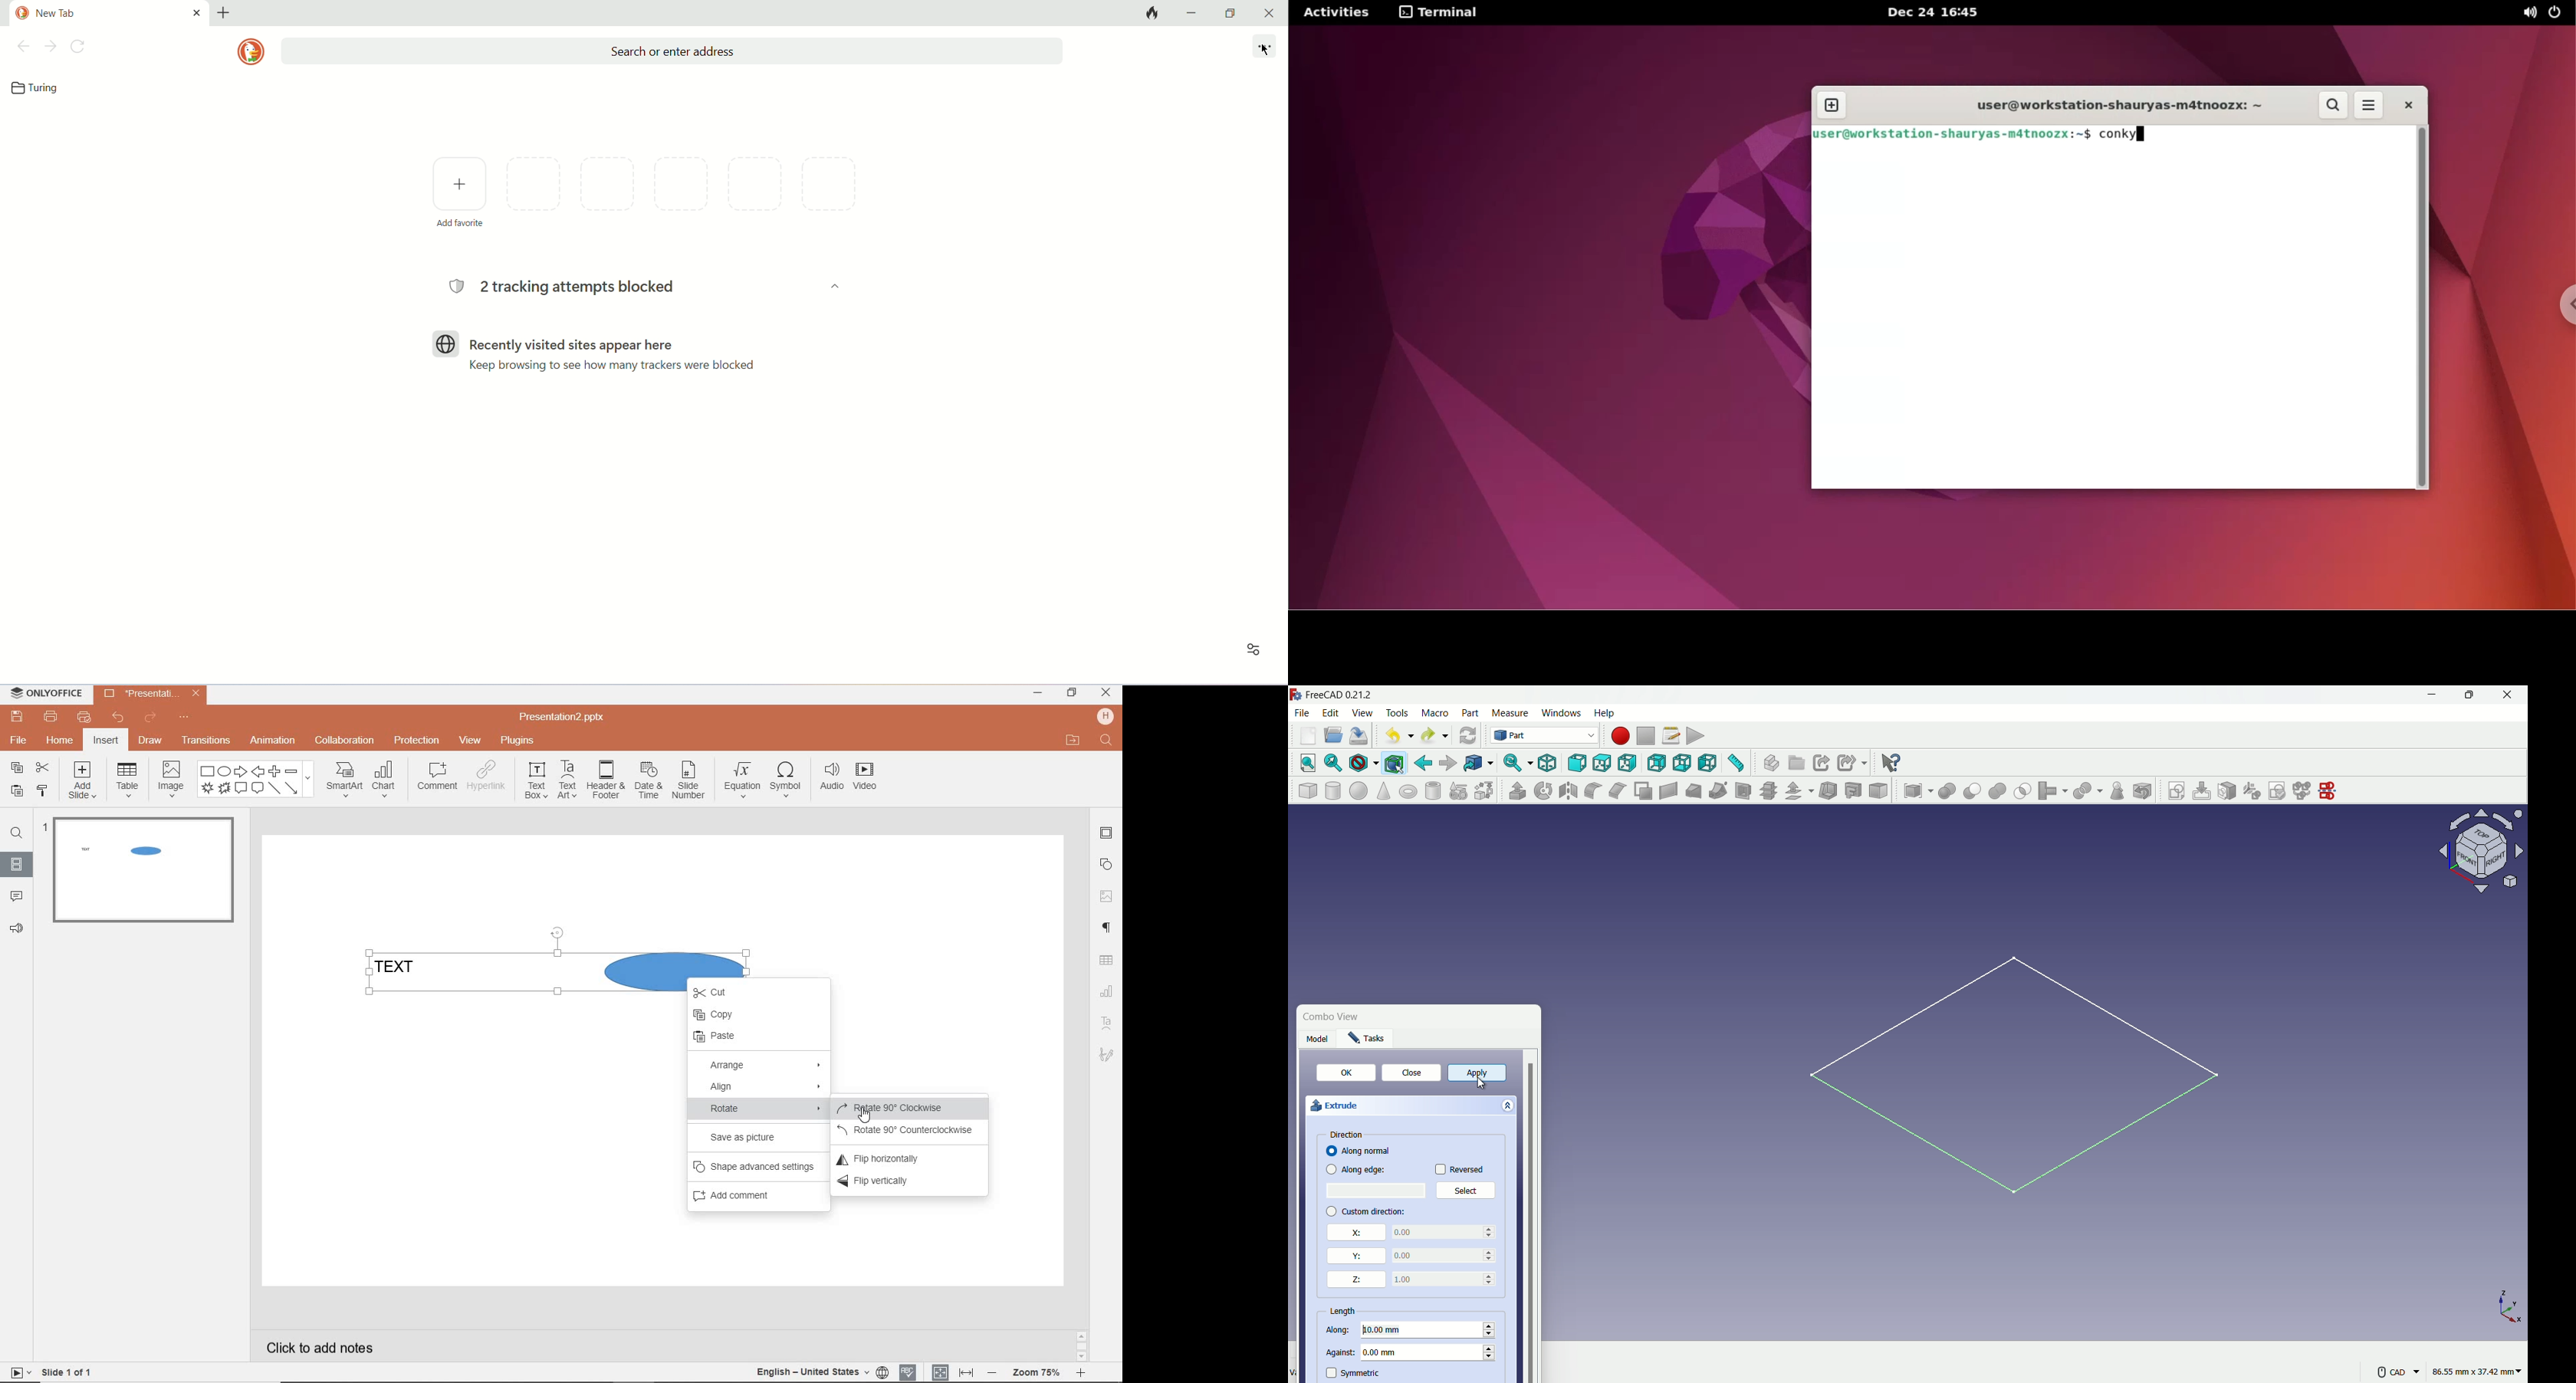  What do you see at coordinates (754, 1168) in the screenshot?
I see `shape advanced settings` at bounding box center [754, 1168].